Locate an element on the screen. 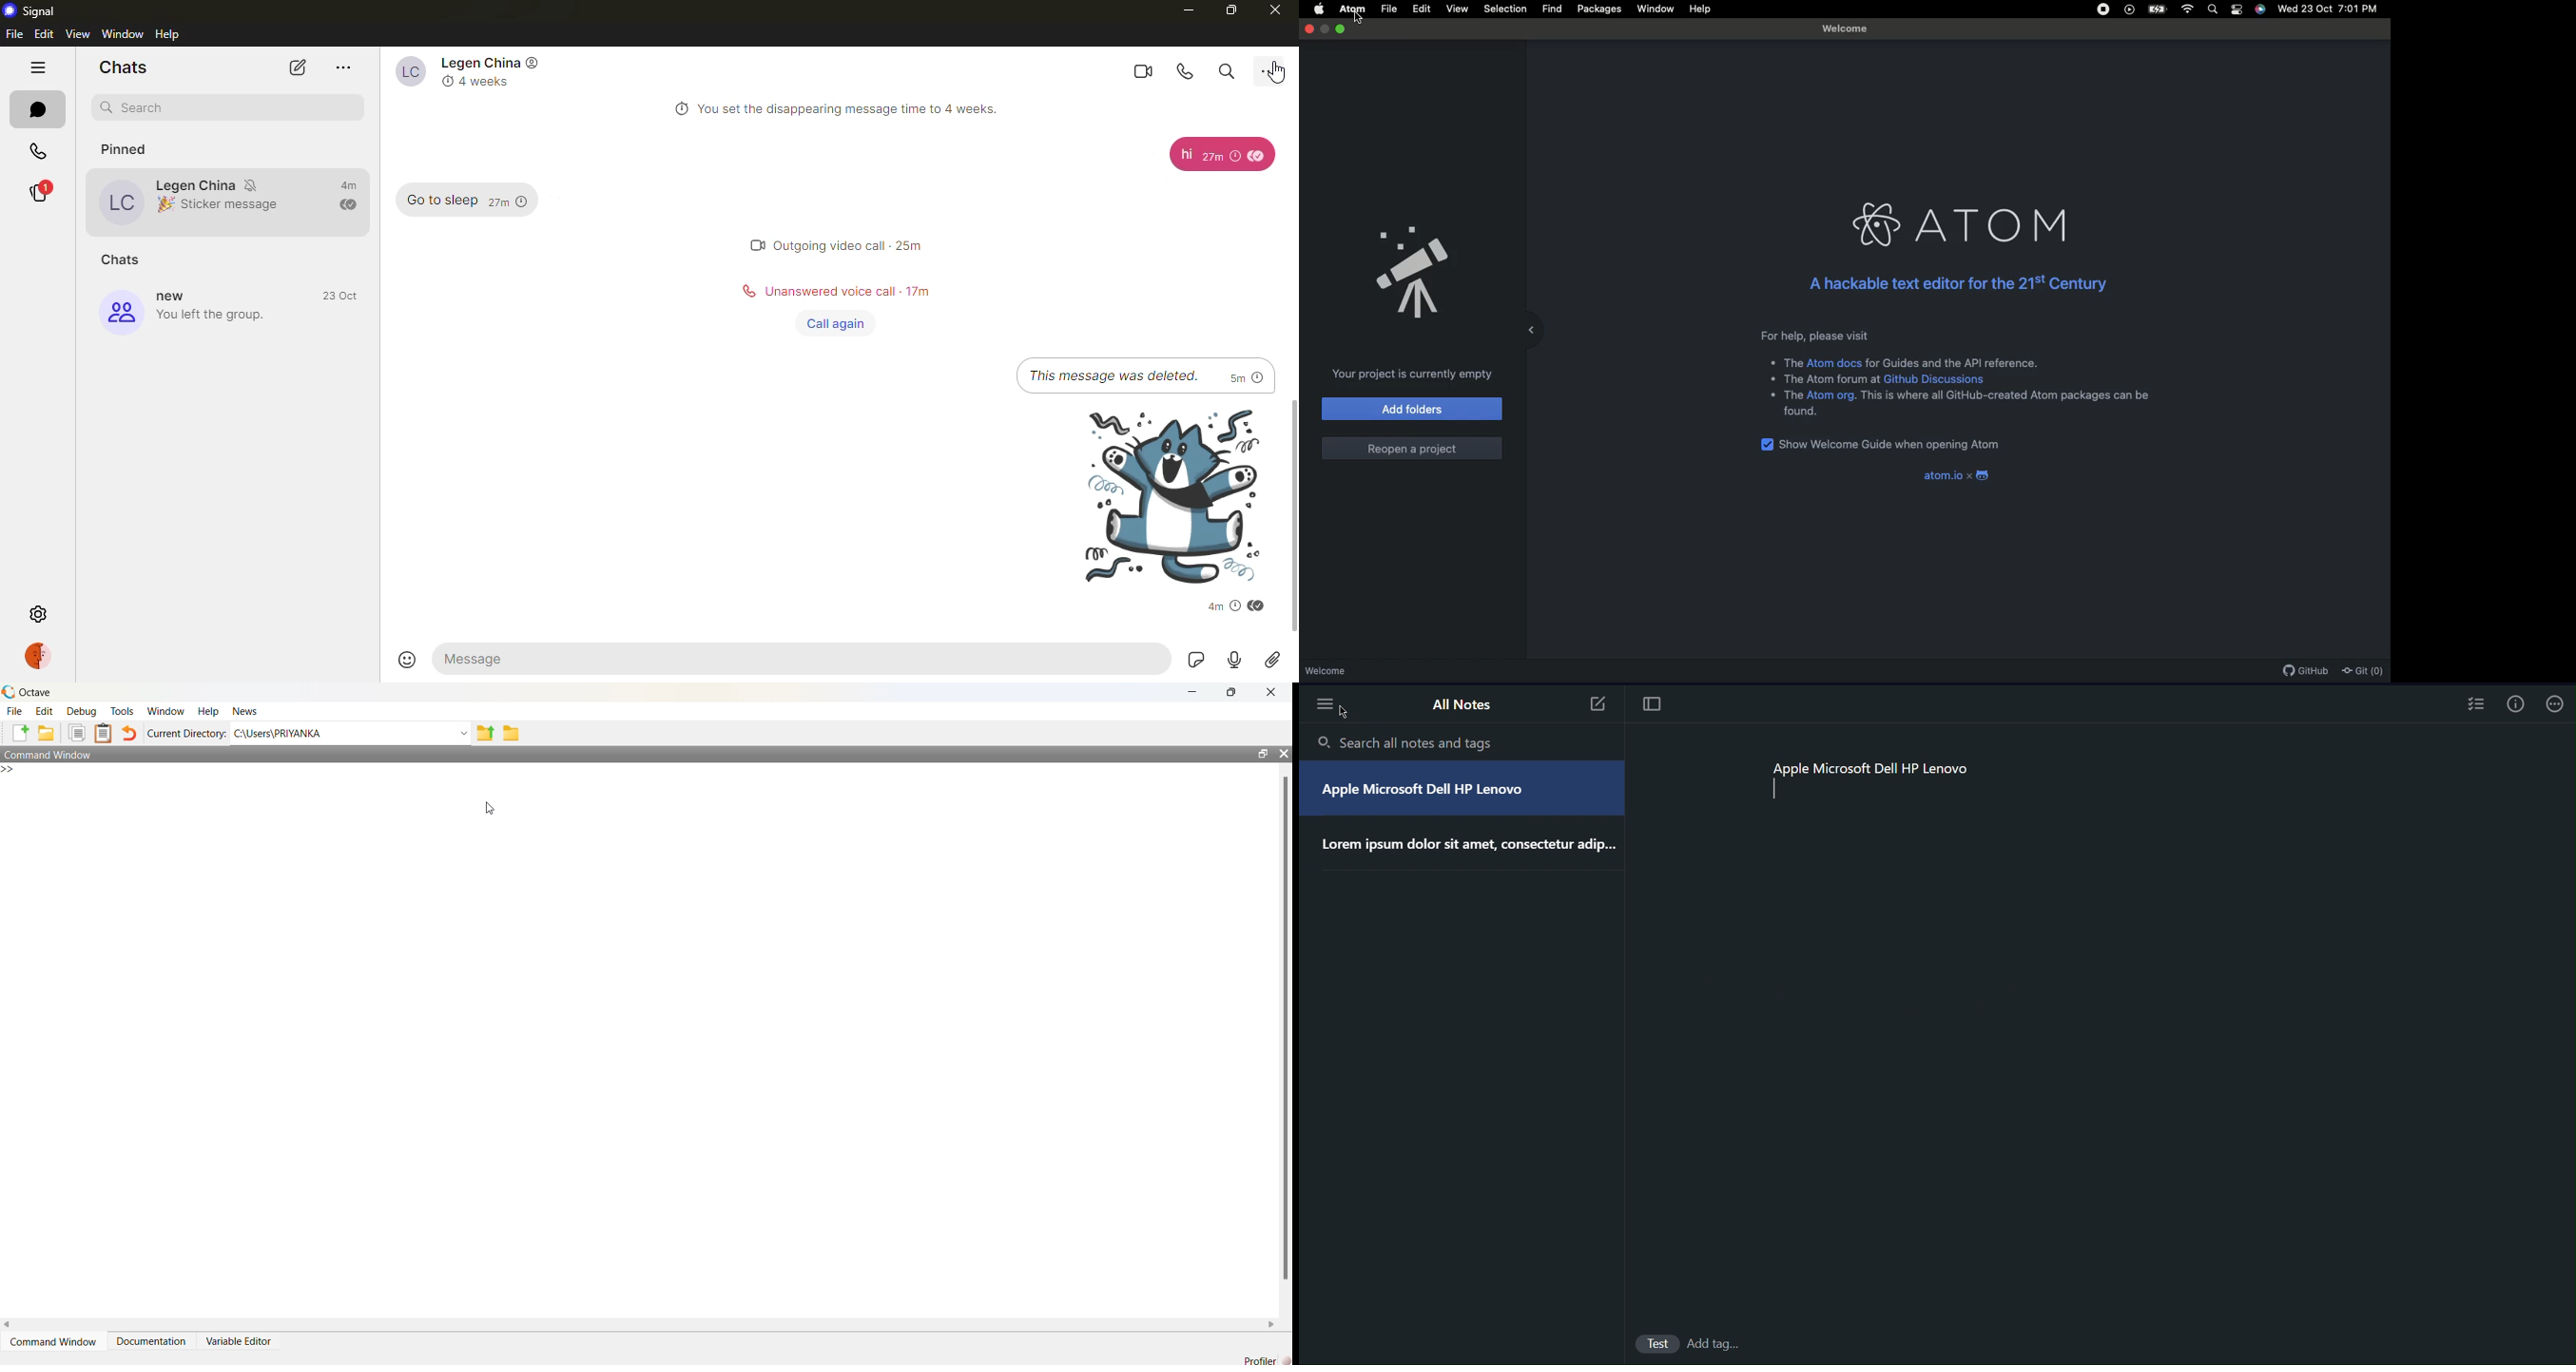 This screenshot has height=1372, width=2576. Atom is located at coordinates (1351, 8).